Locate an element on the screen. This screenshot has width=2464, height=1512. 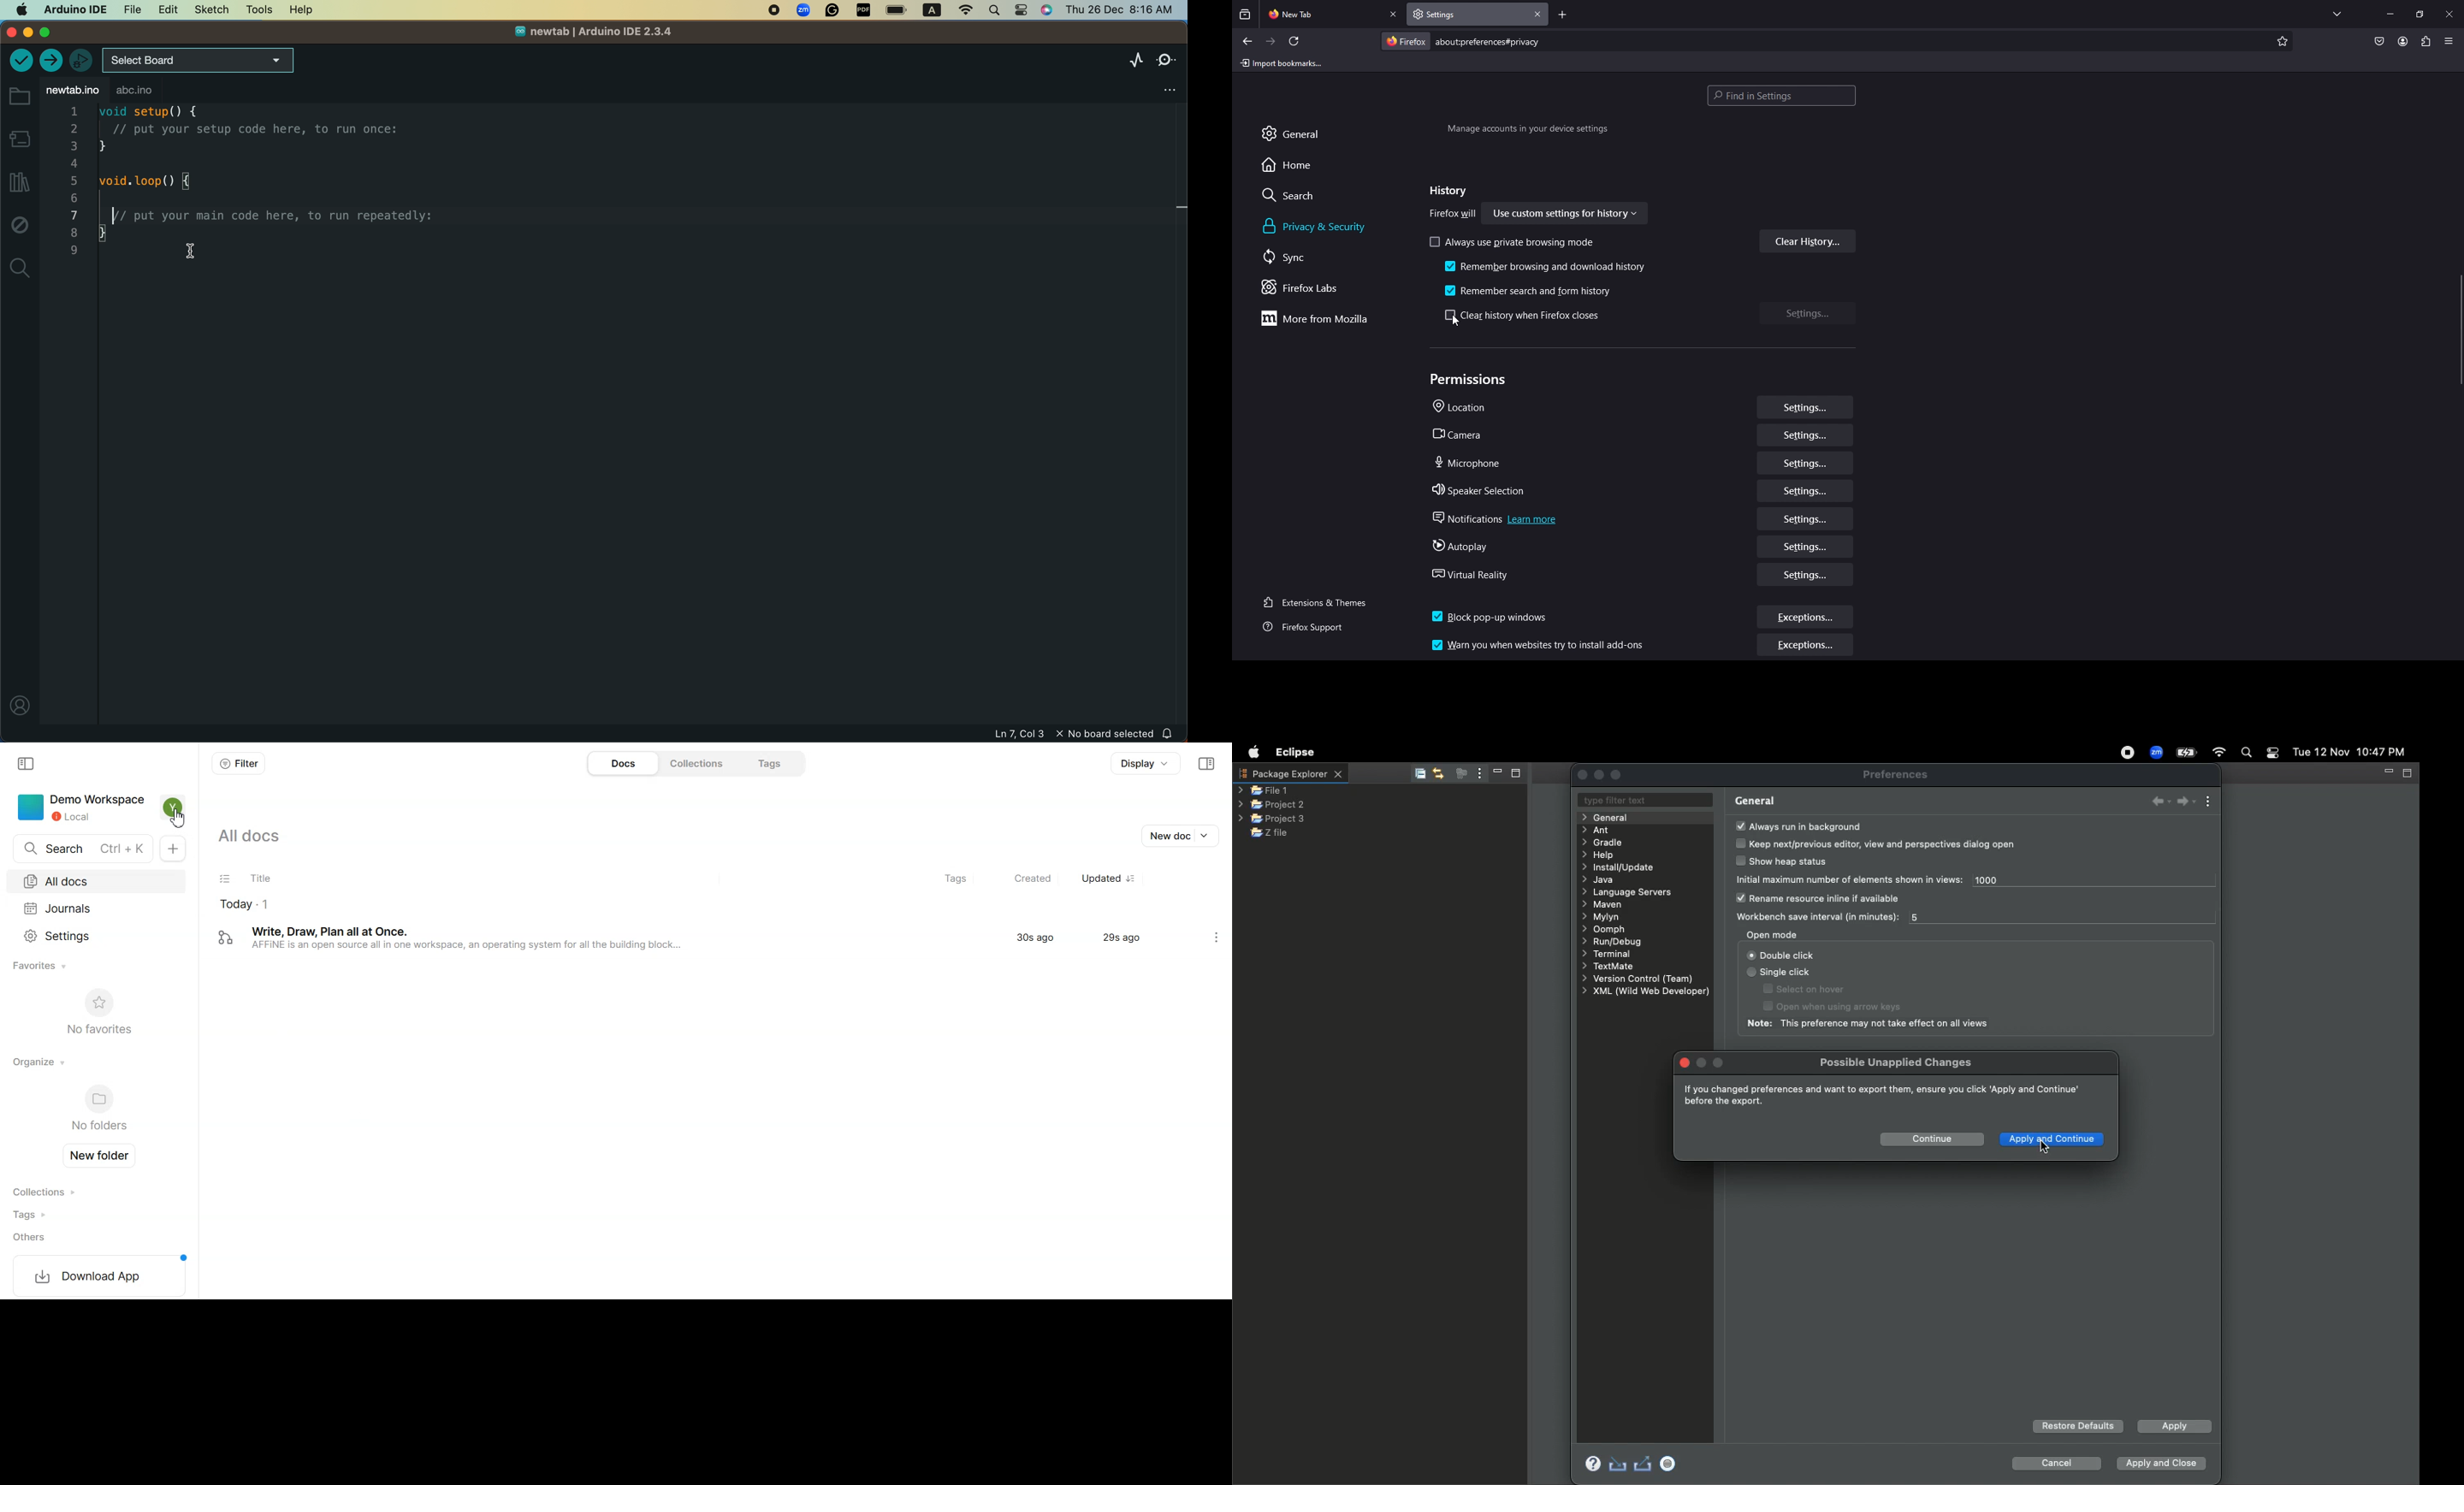
Settings is located at coordinates (1216, 938).